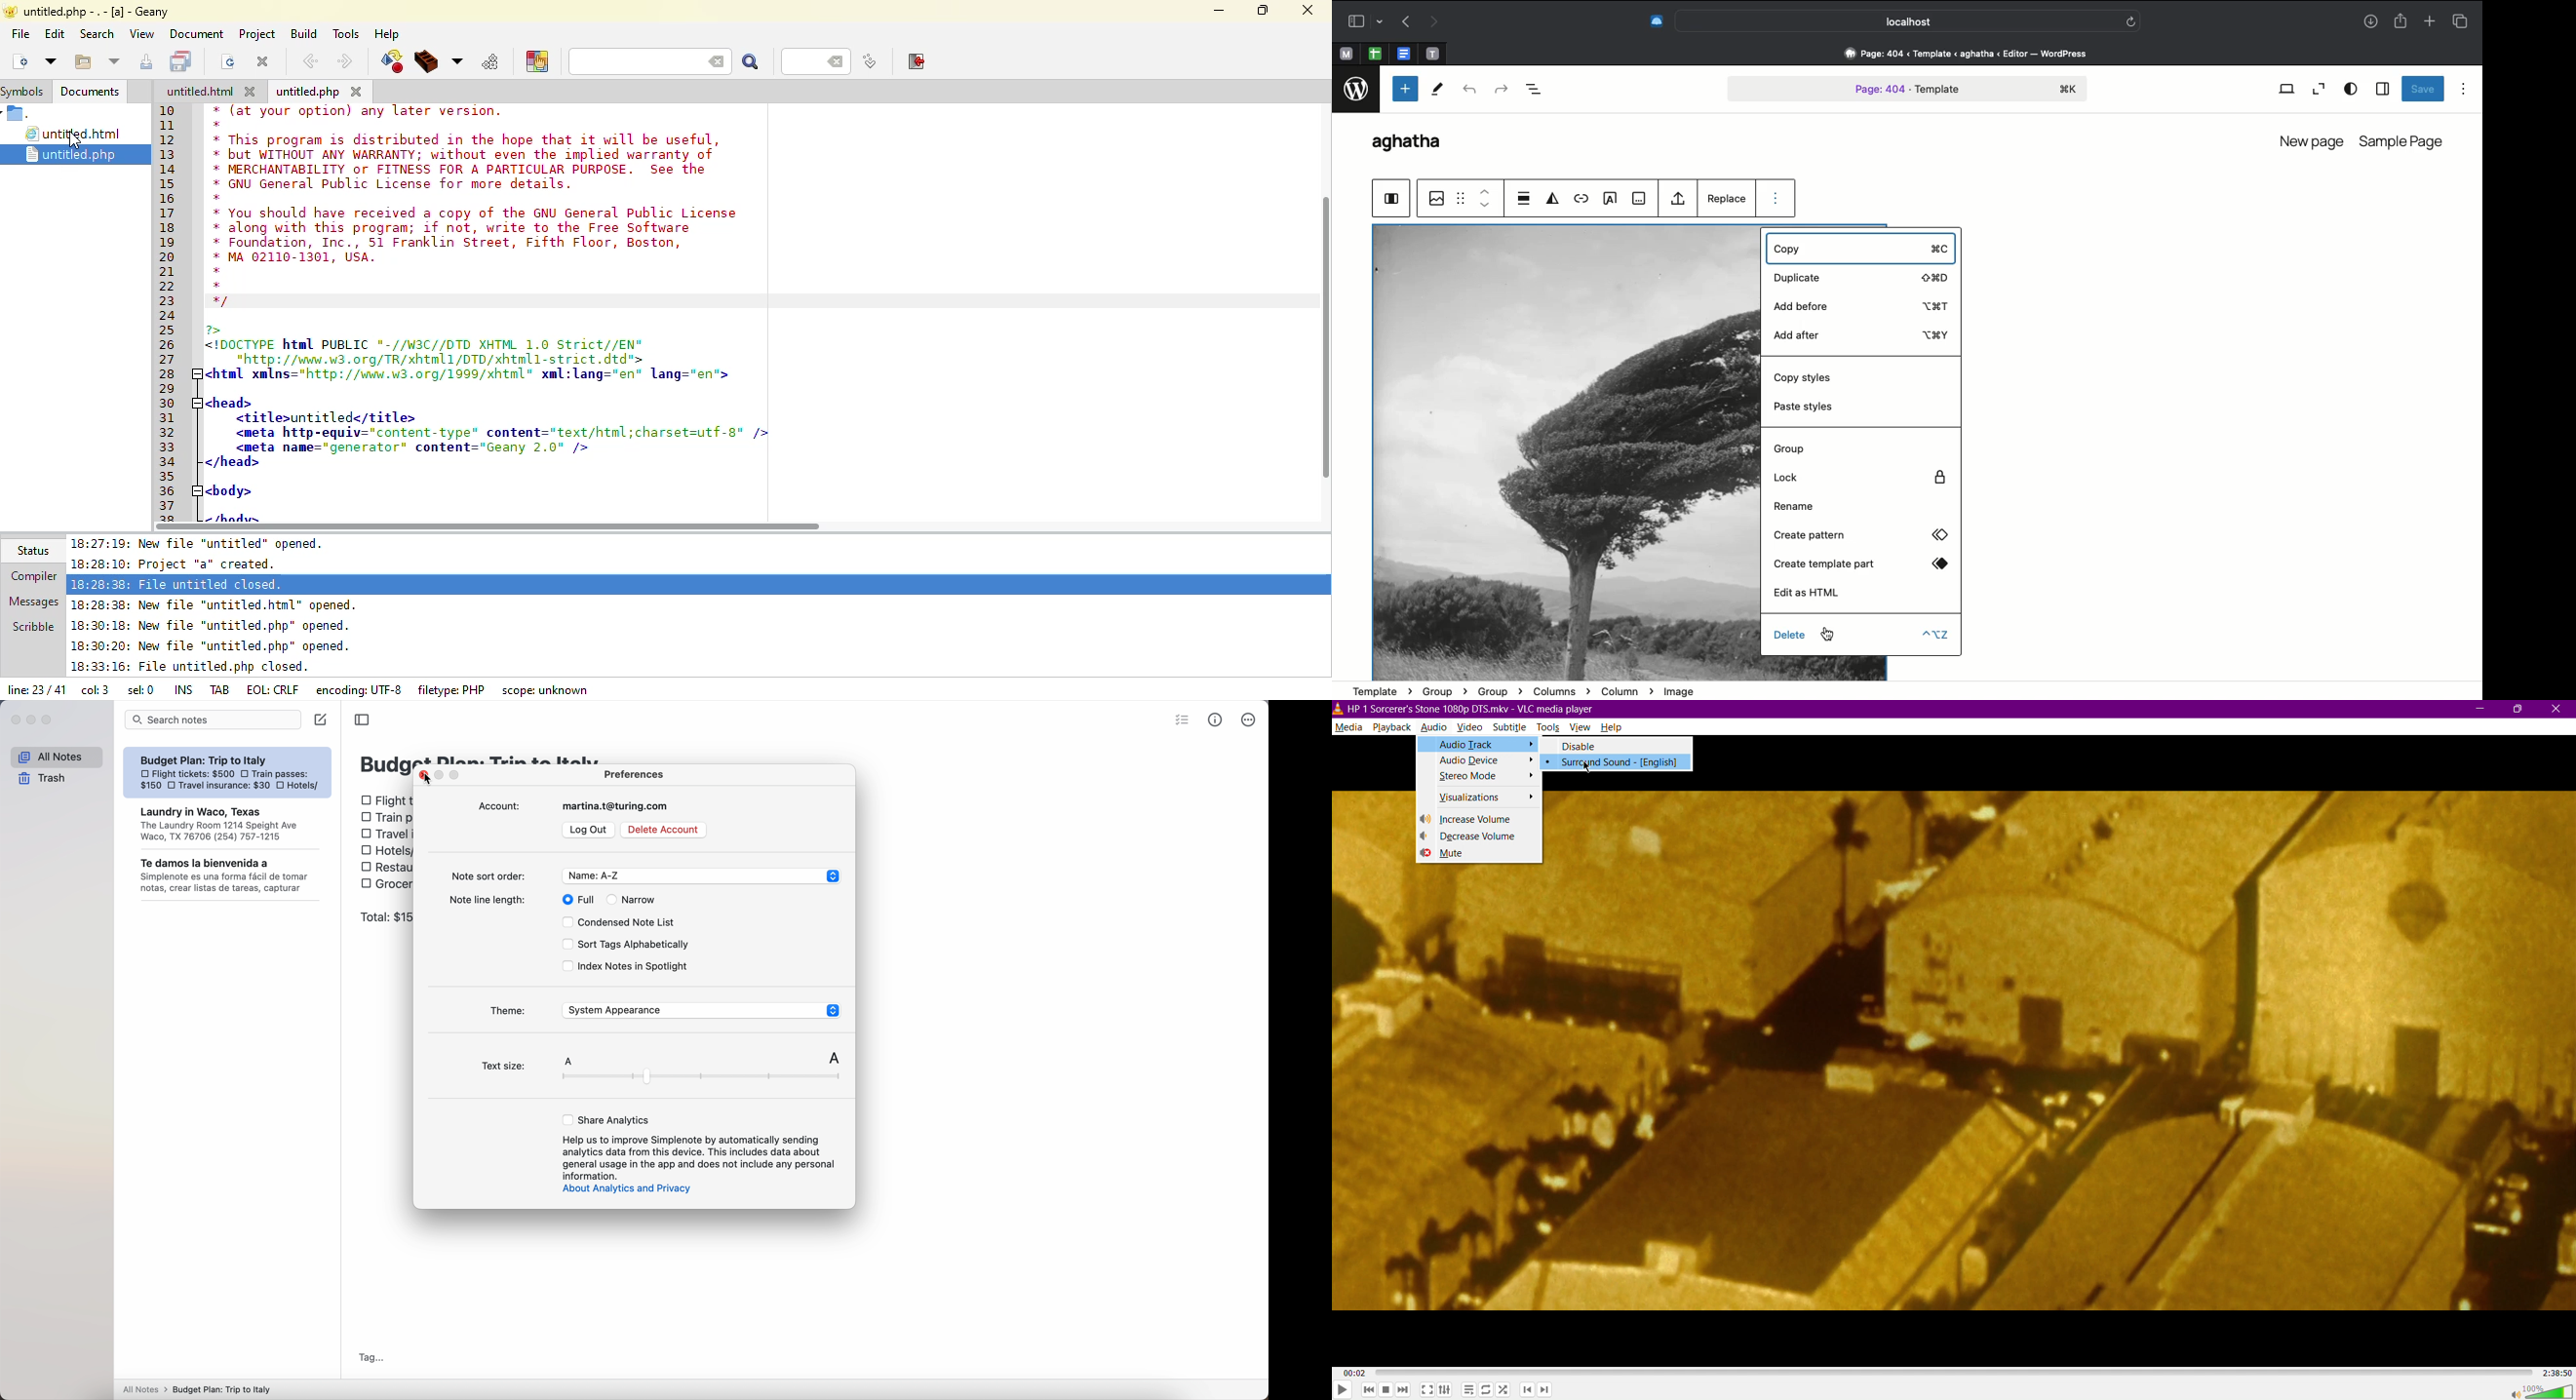 The image size is (2576, 1400). Describe the element at coordinates (1910, 20) in the screenshot. I see `Search bar` at that location.